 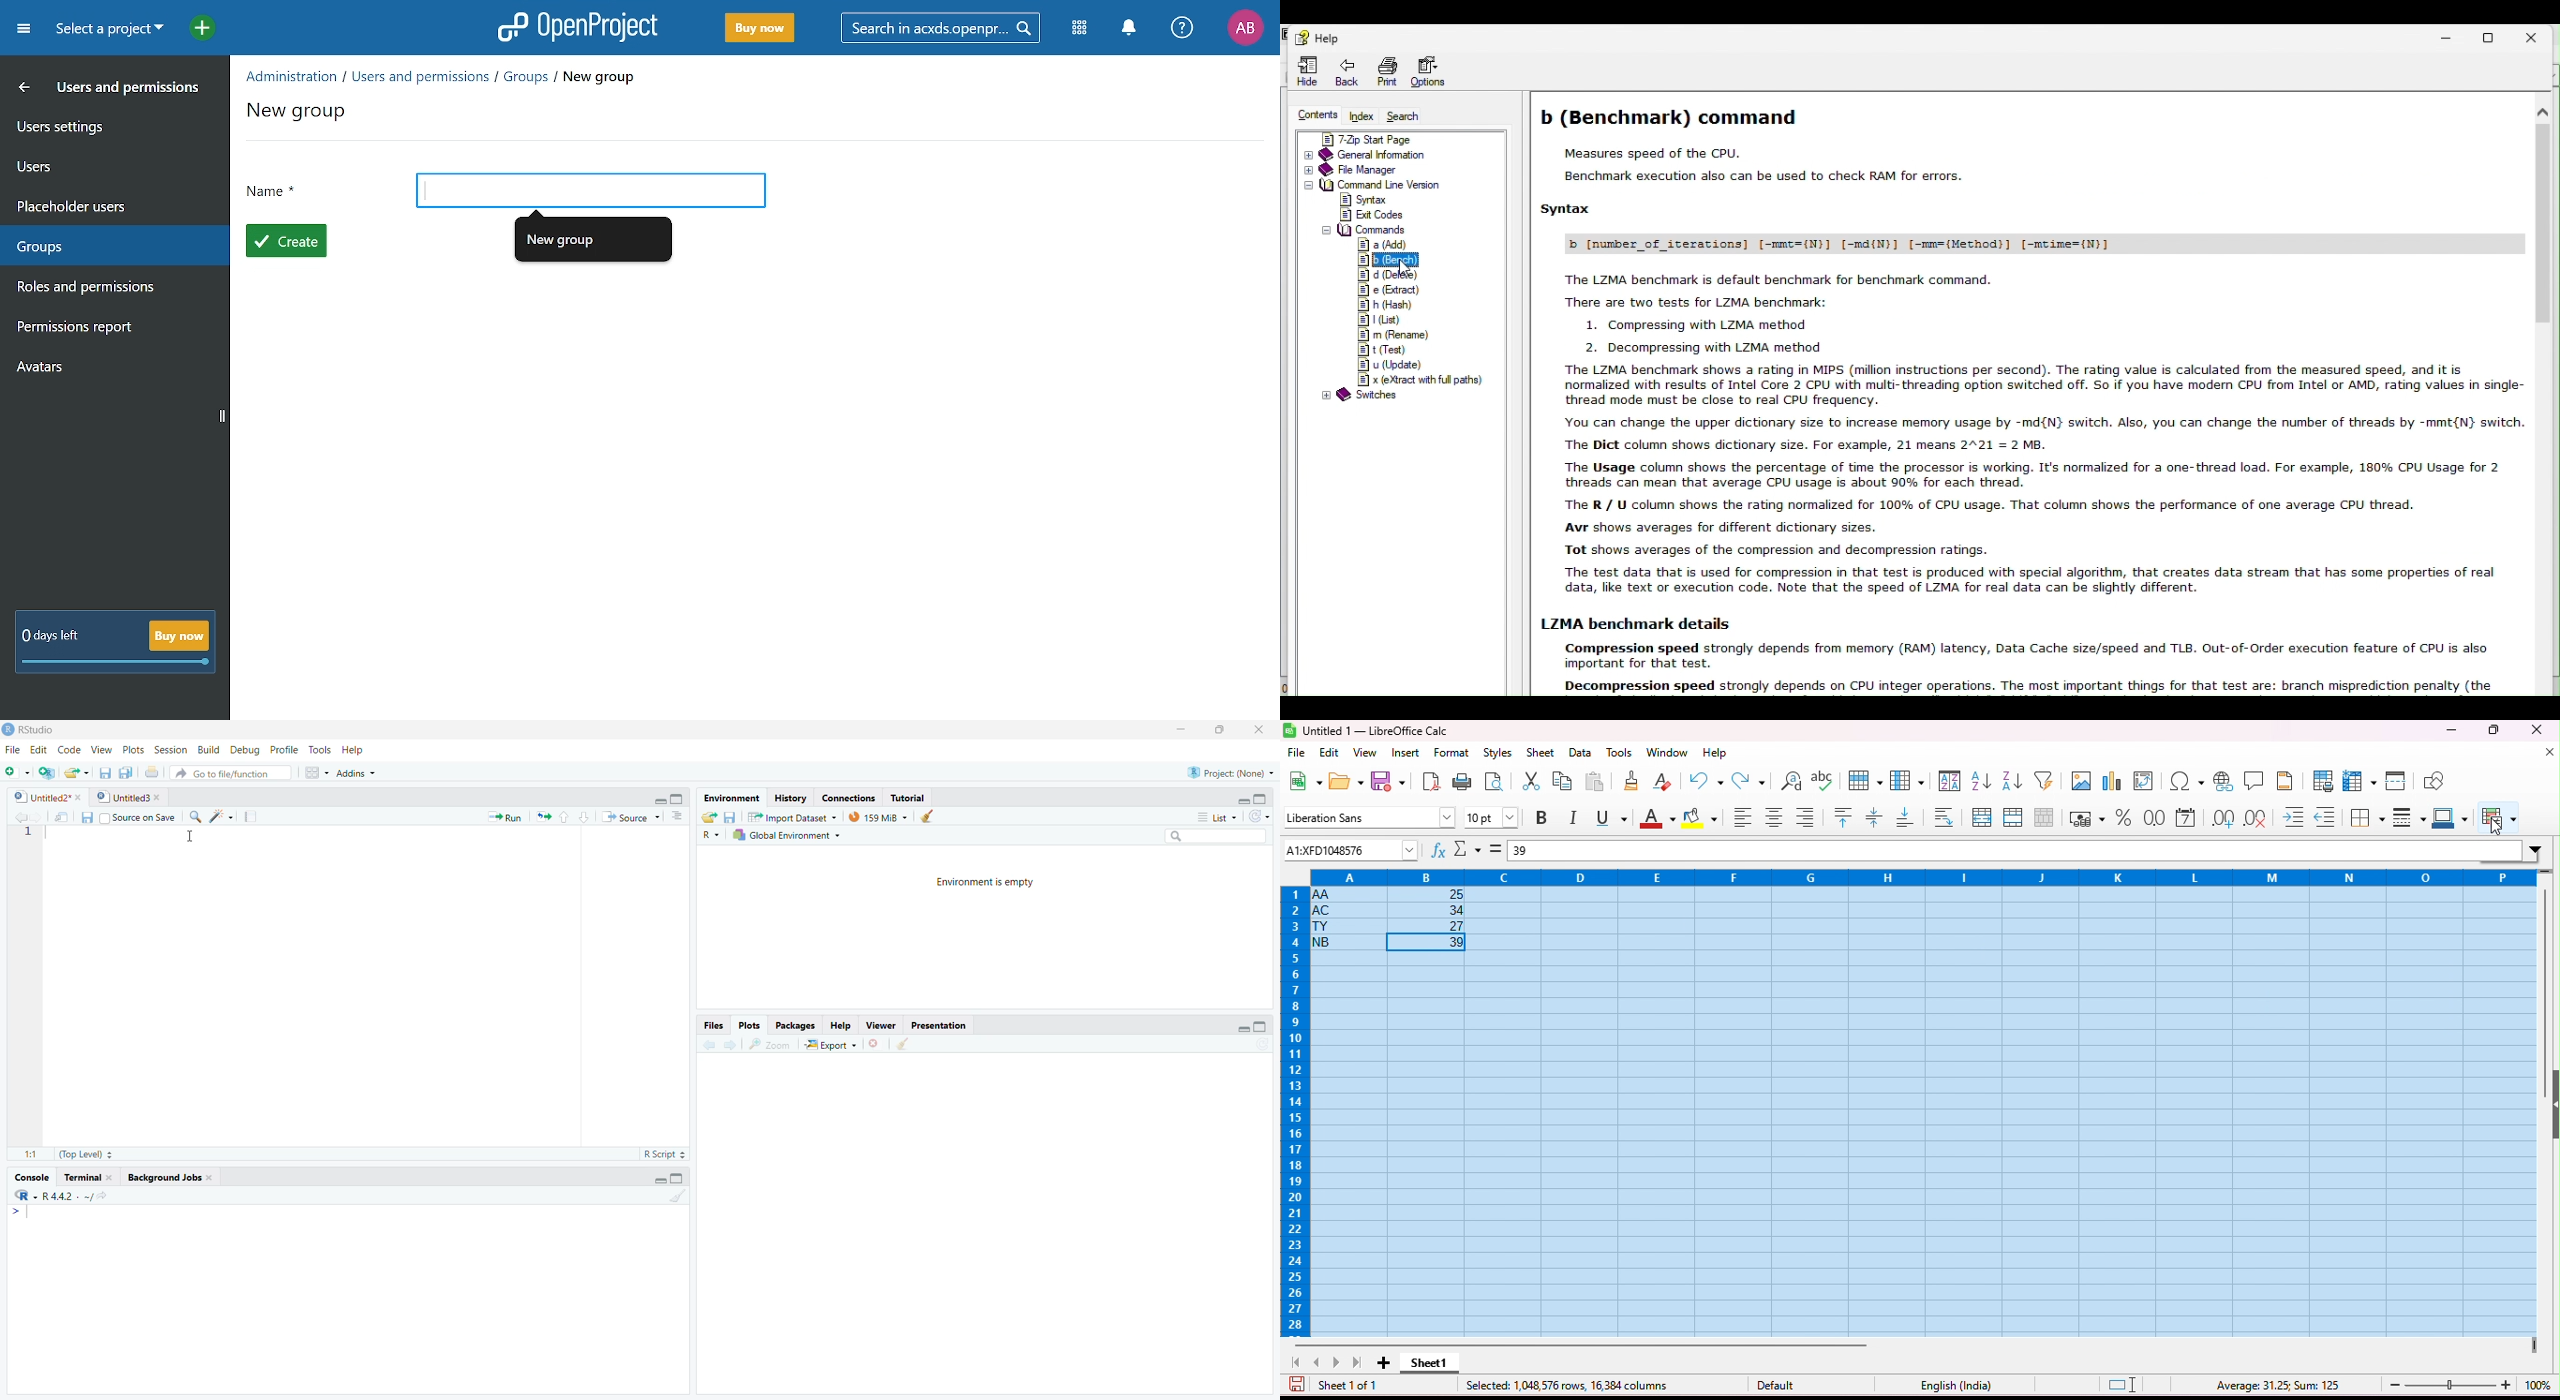 I want to click on Import Dataset, so click(x=792, y=817).